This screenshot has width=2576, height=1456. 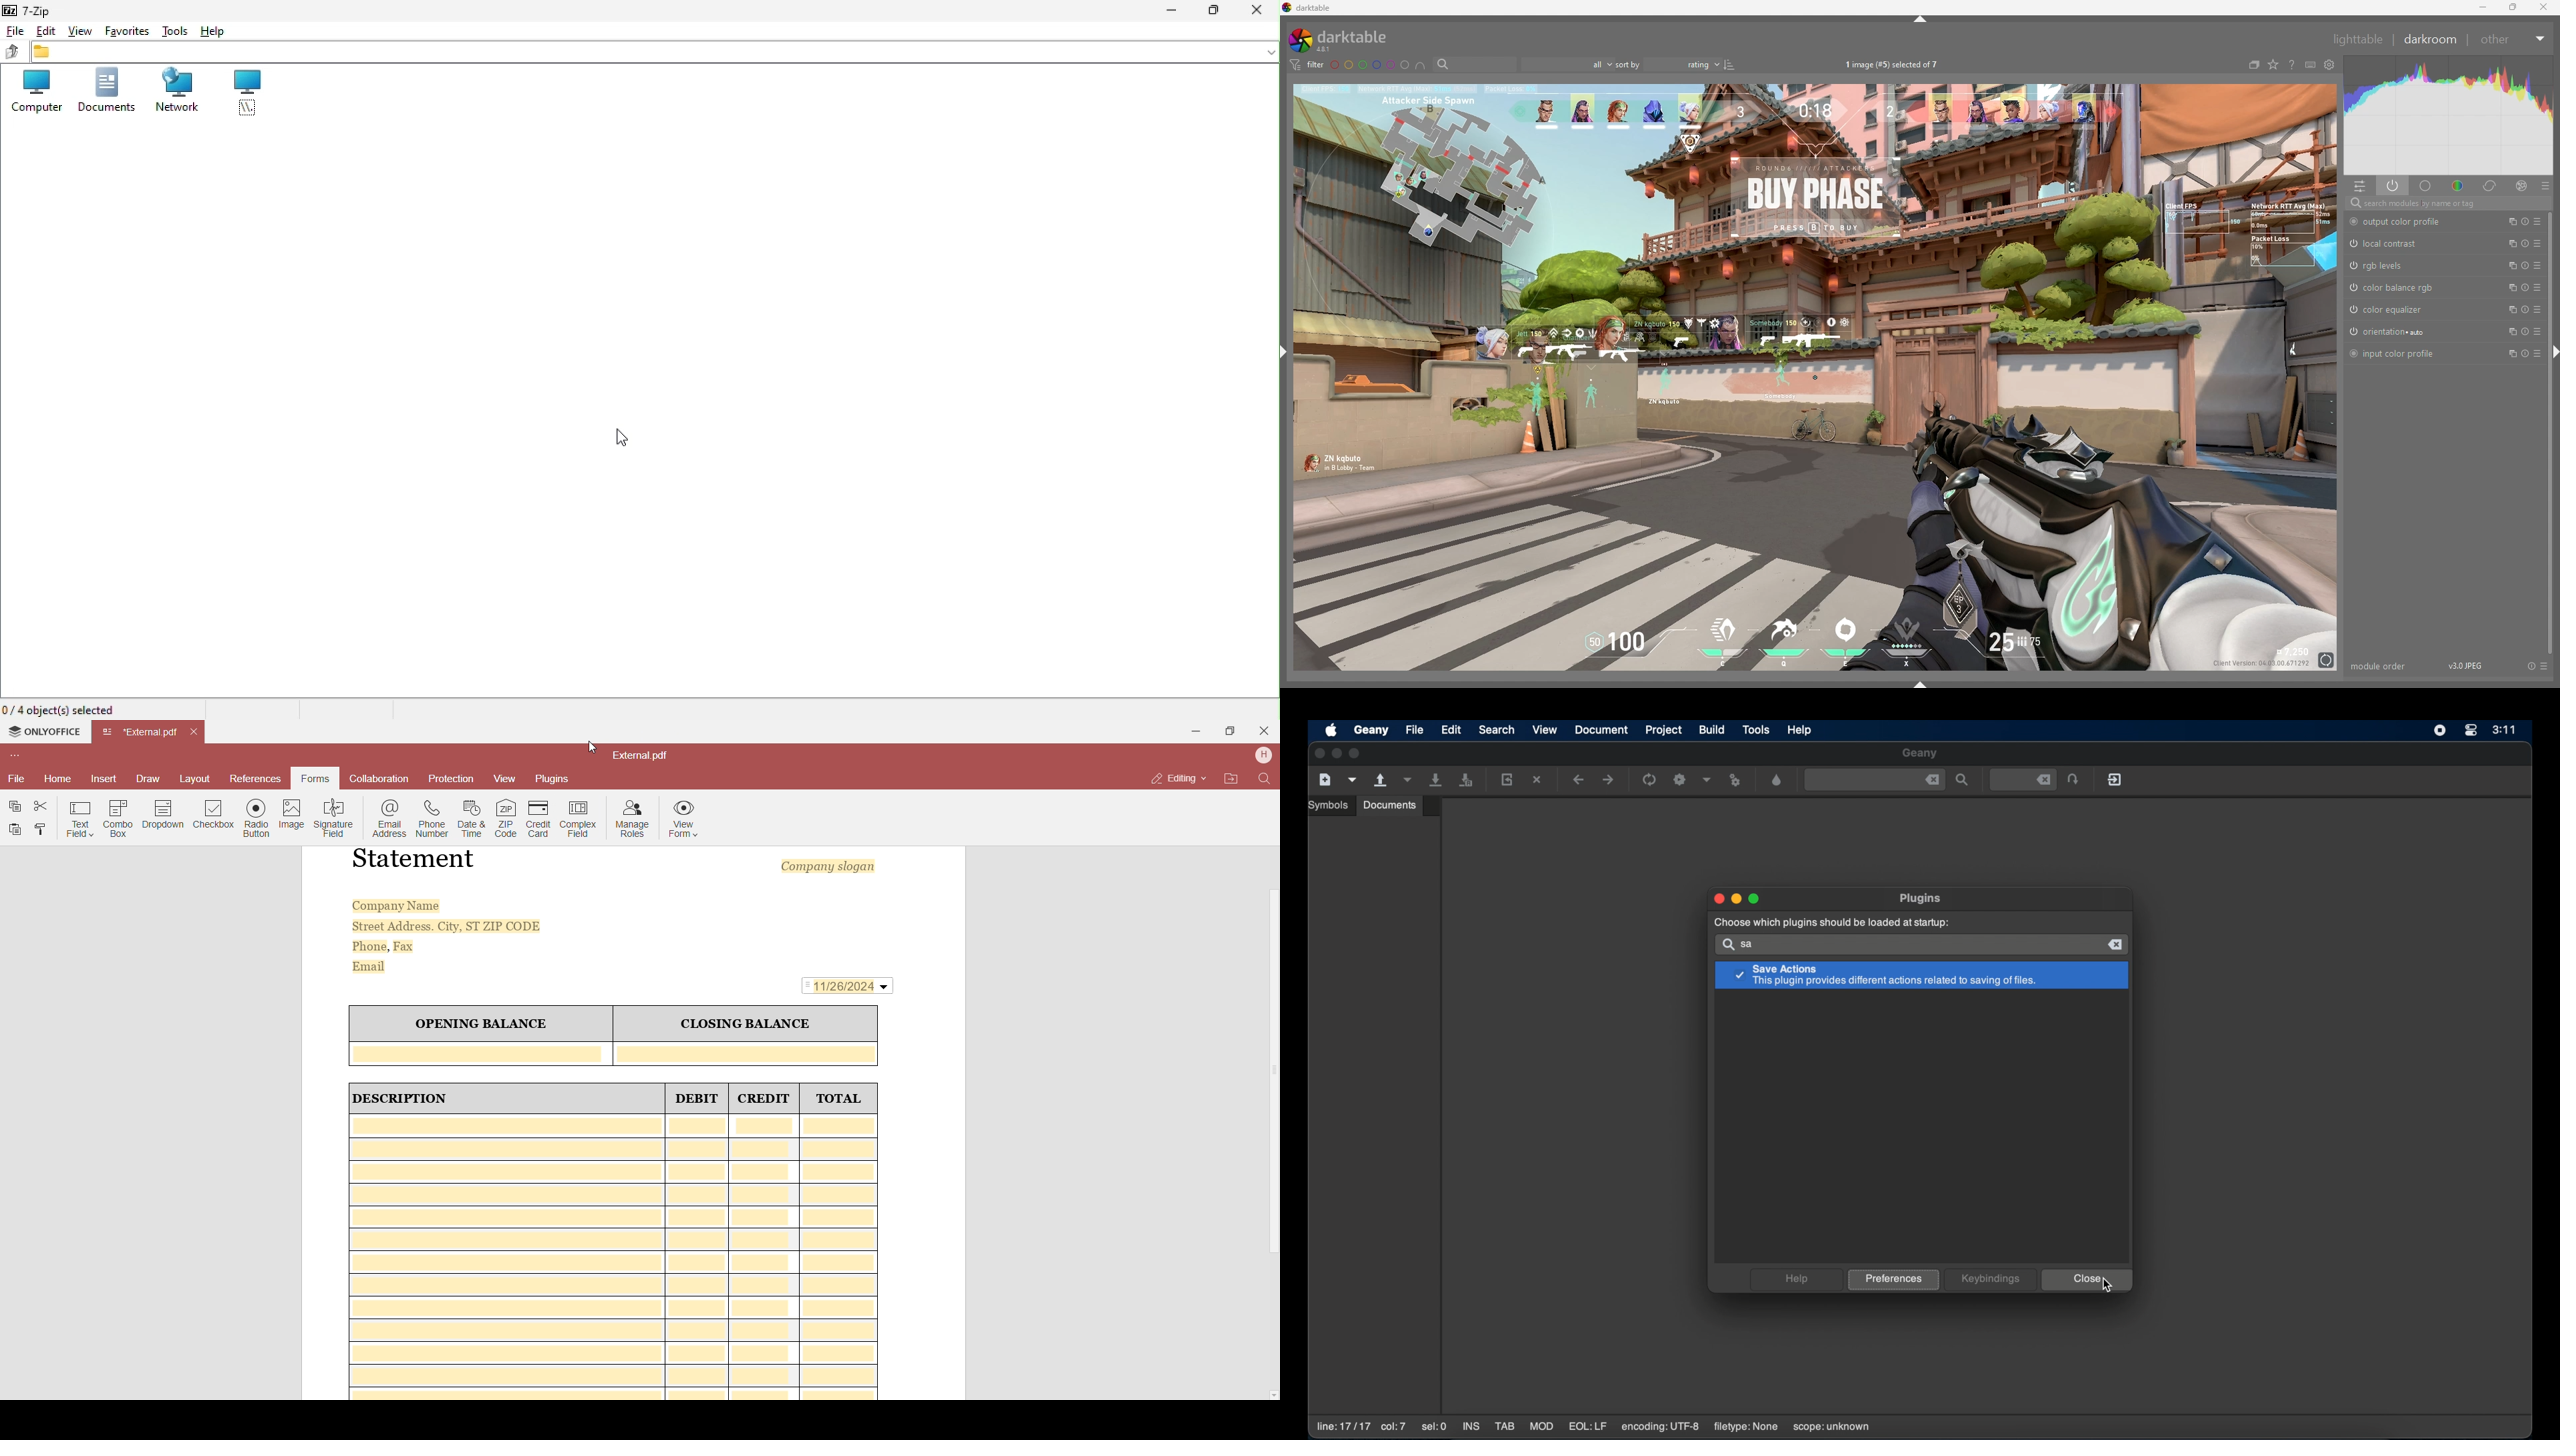 I want to click on presets, so click(x=2538, y=287).